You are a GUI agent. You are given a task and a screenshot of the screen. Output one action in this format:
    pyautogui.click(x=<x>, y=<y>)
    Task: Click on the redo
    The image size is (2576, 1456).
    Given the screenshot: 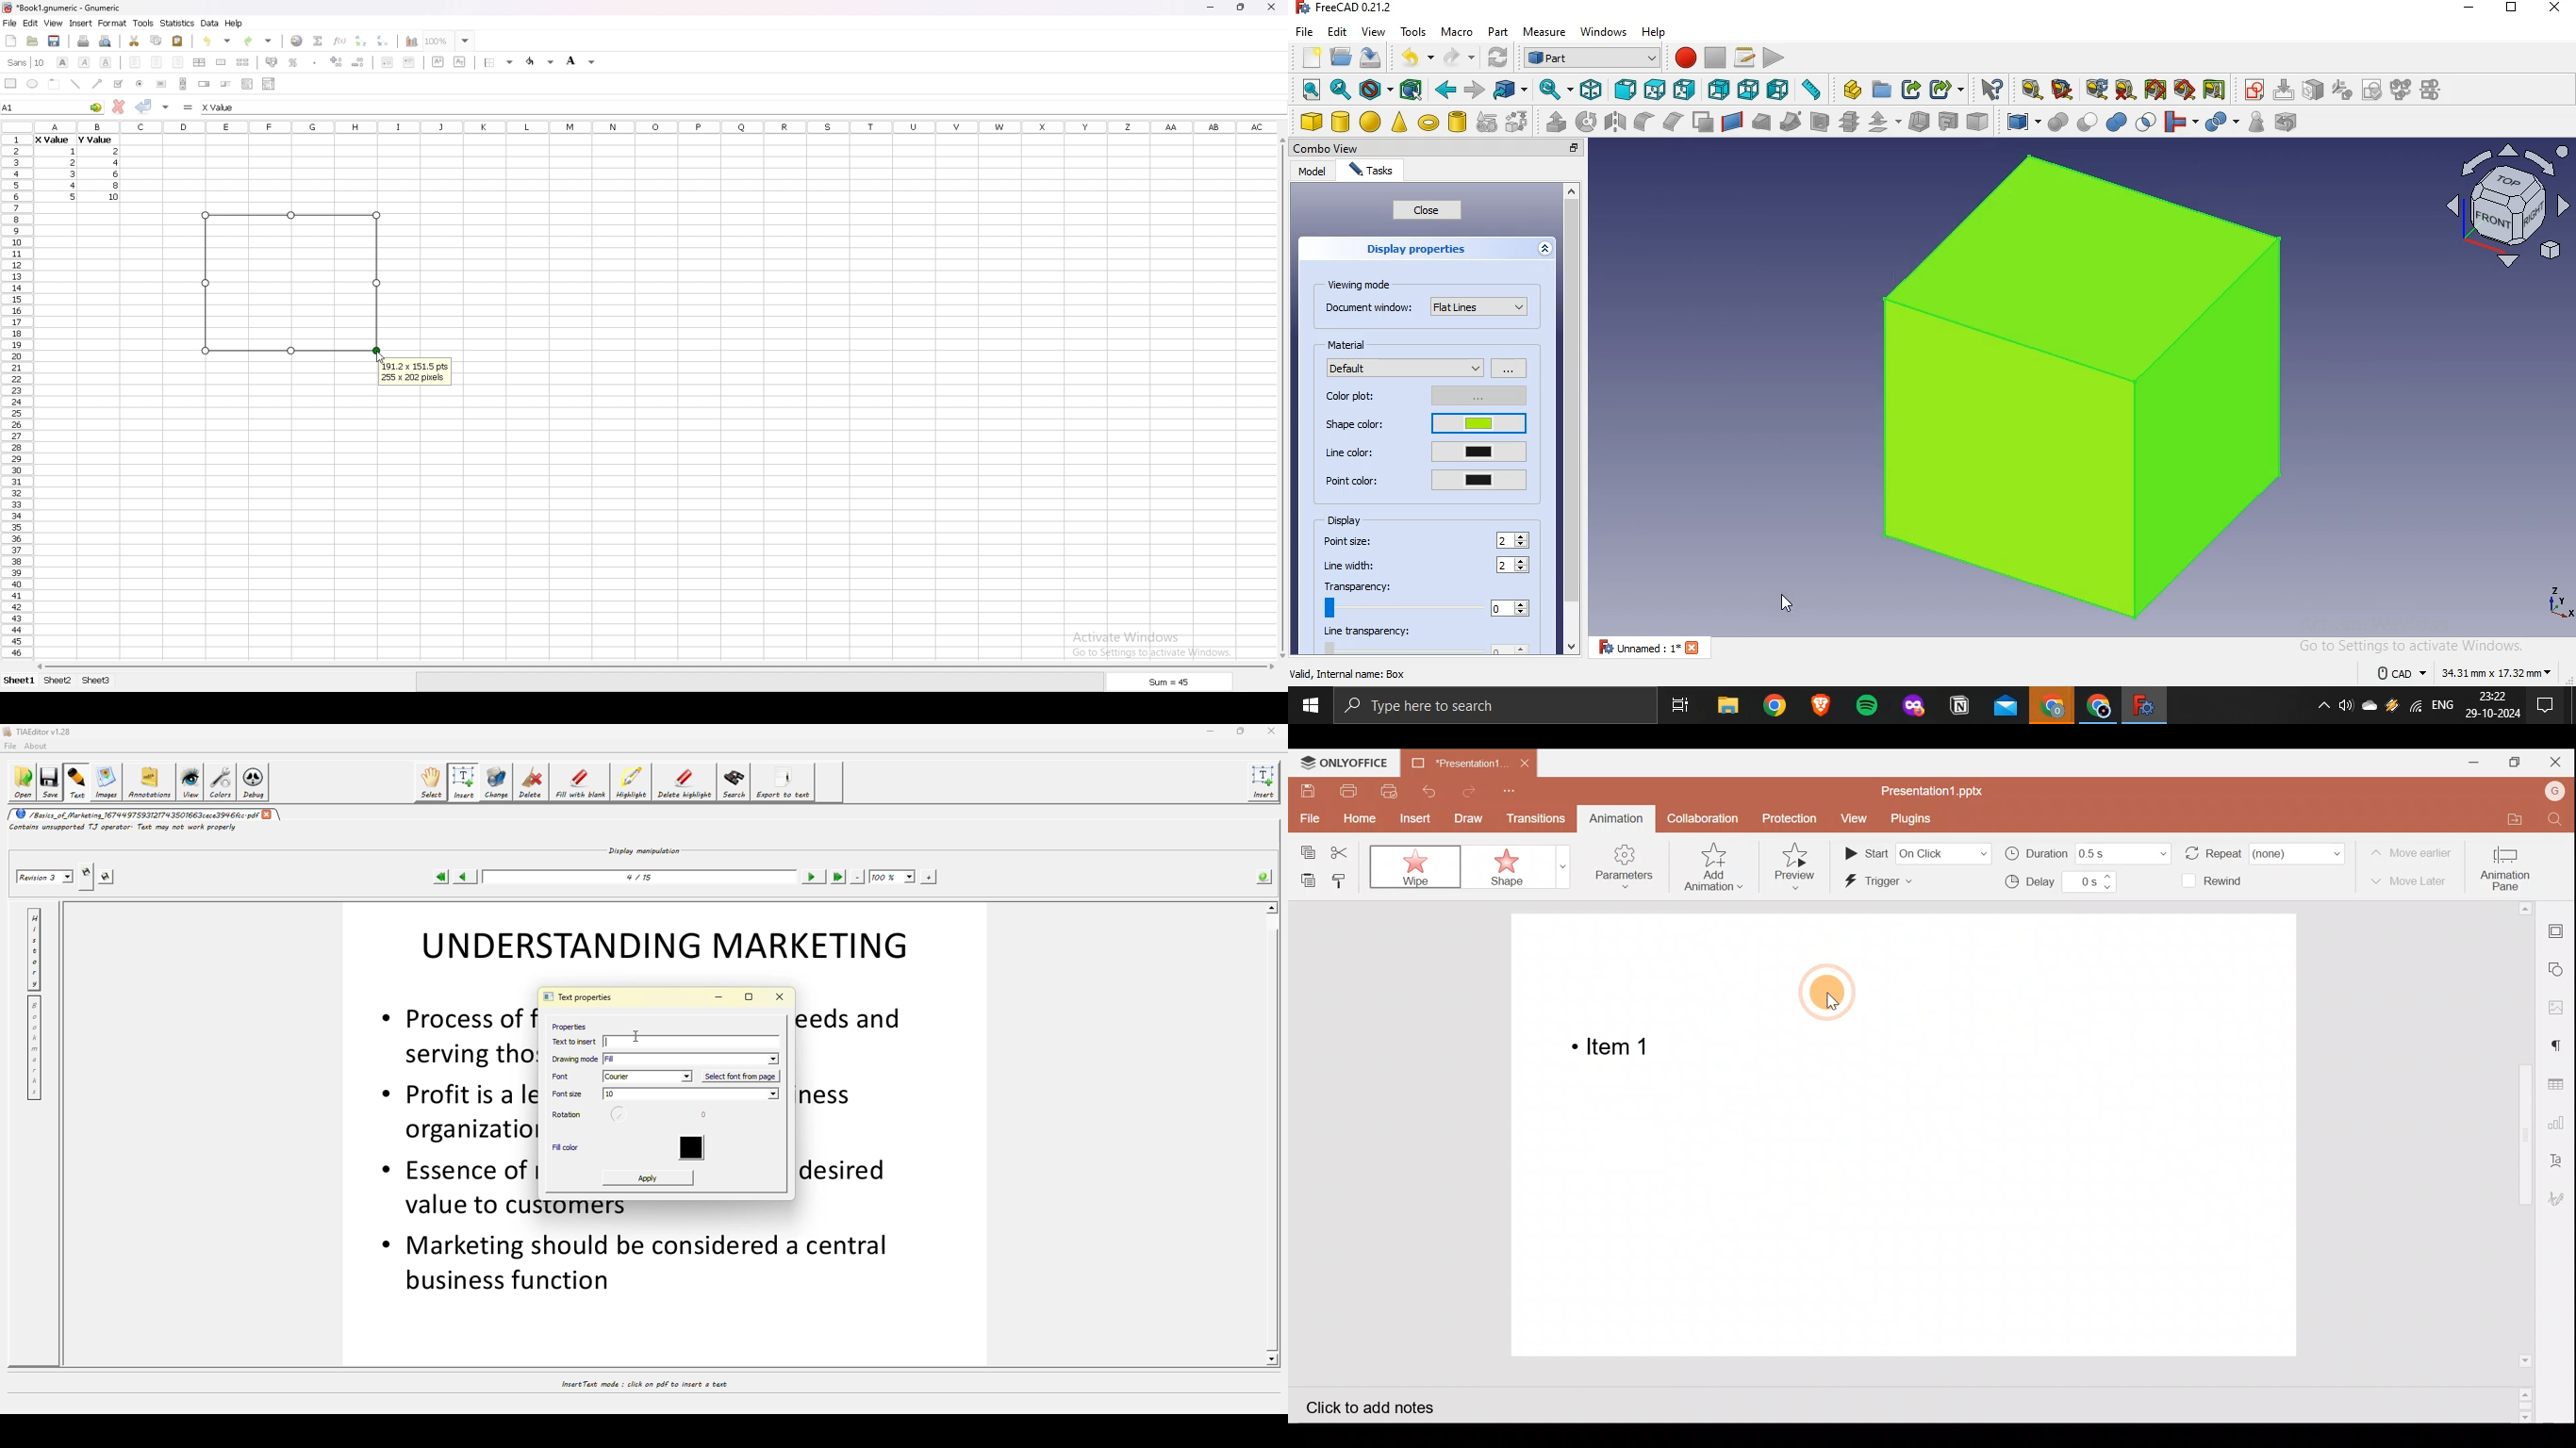 What is the action you would take?
    pyautogui.click(x=260, y=41)
    